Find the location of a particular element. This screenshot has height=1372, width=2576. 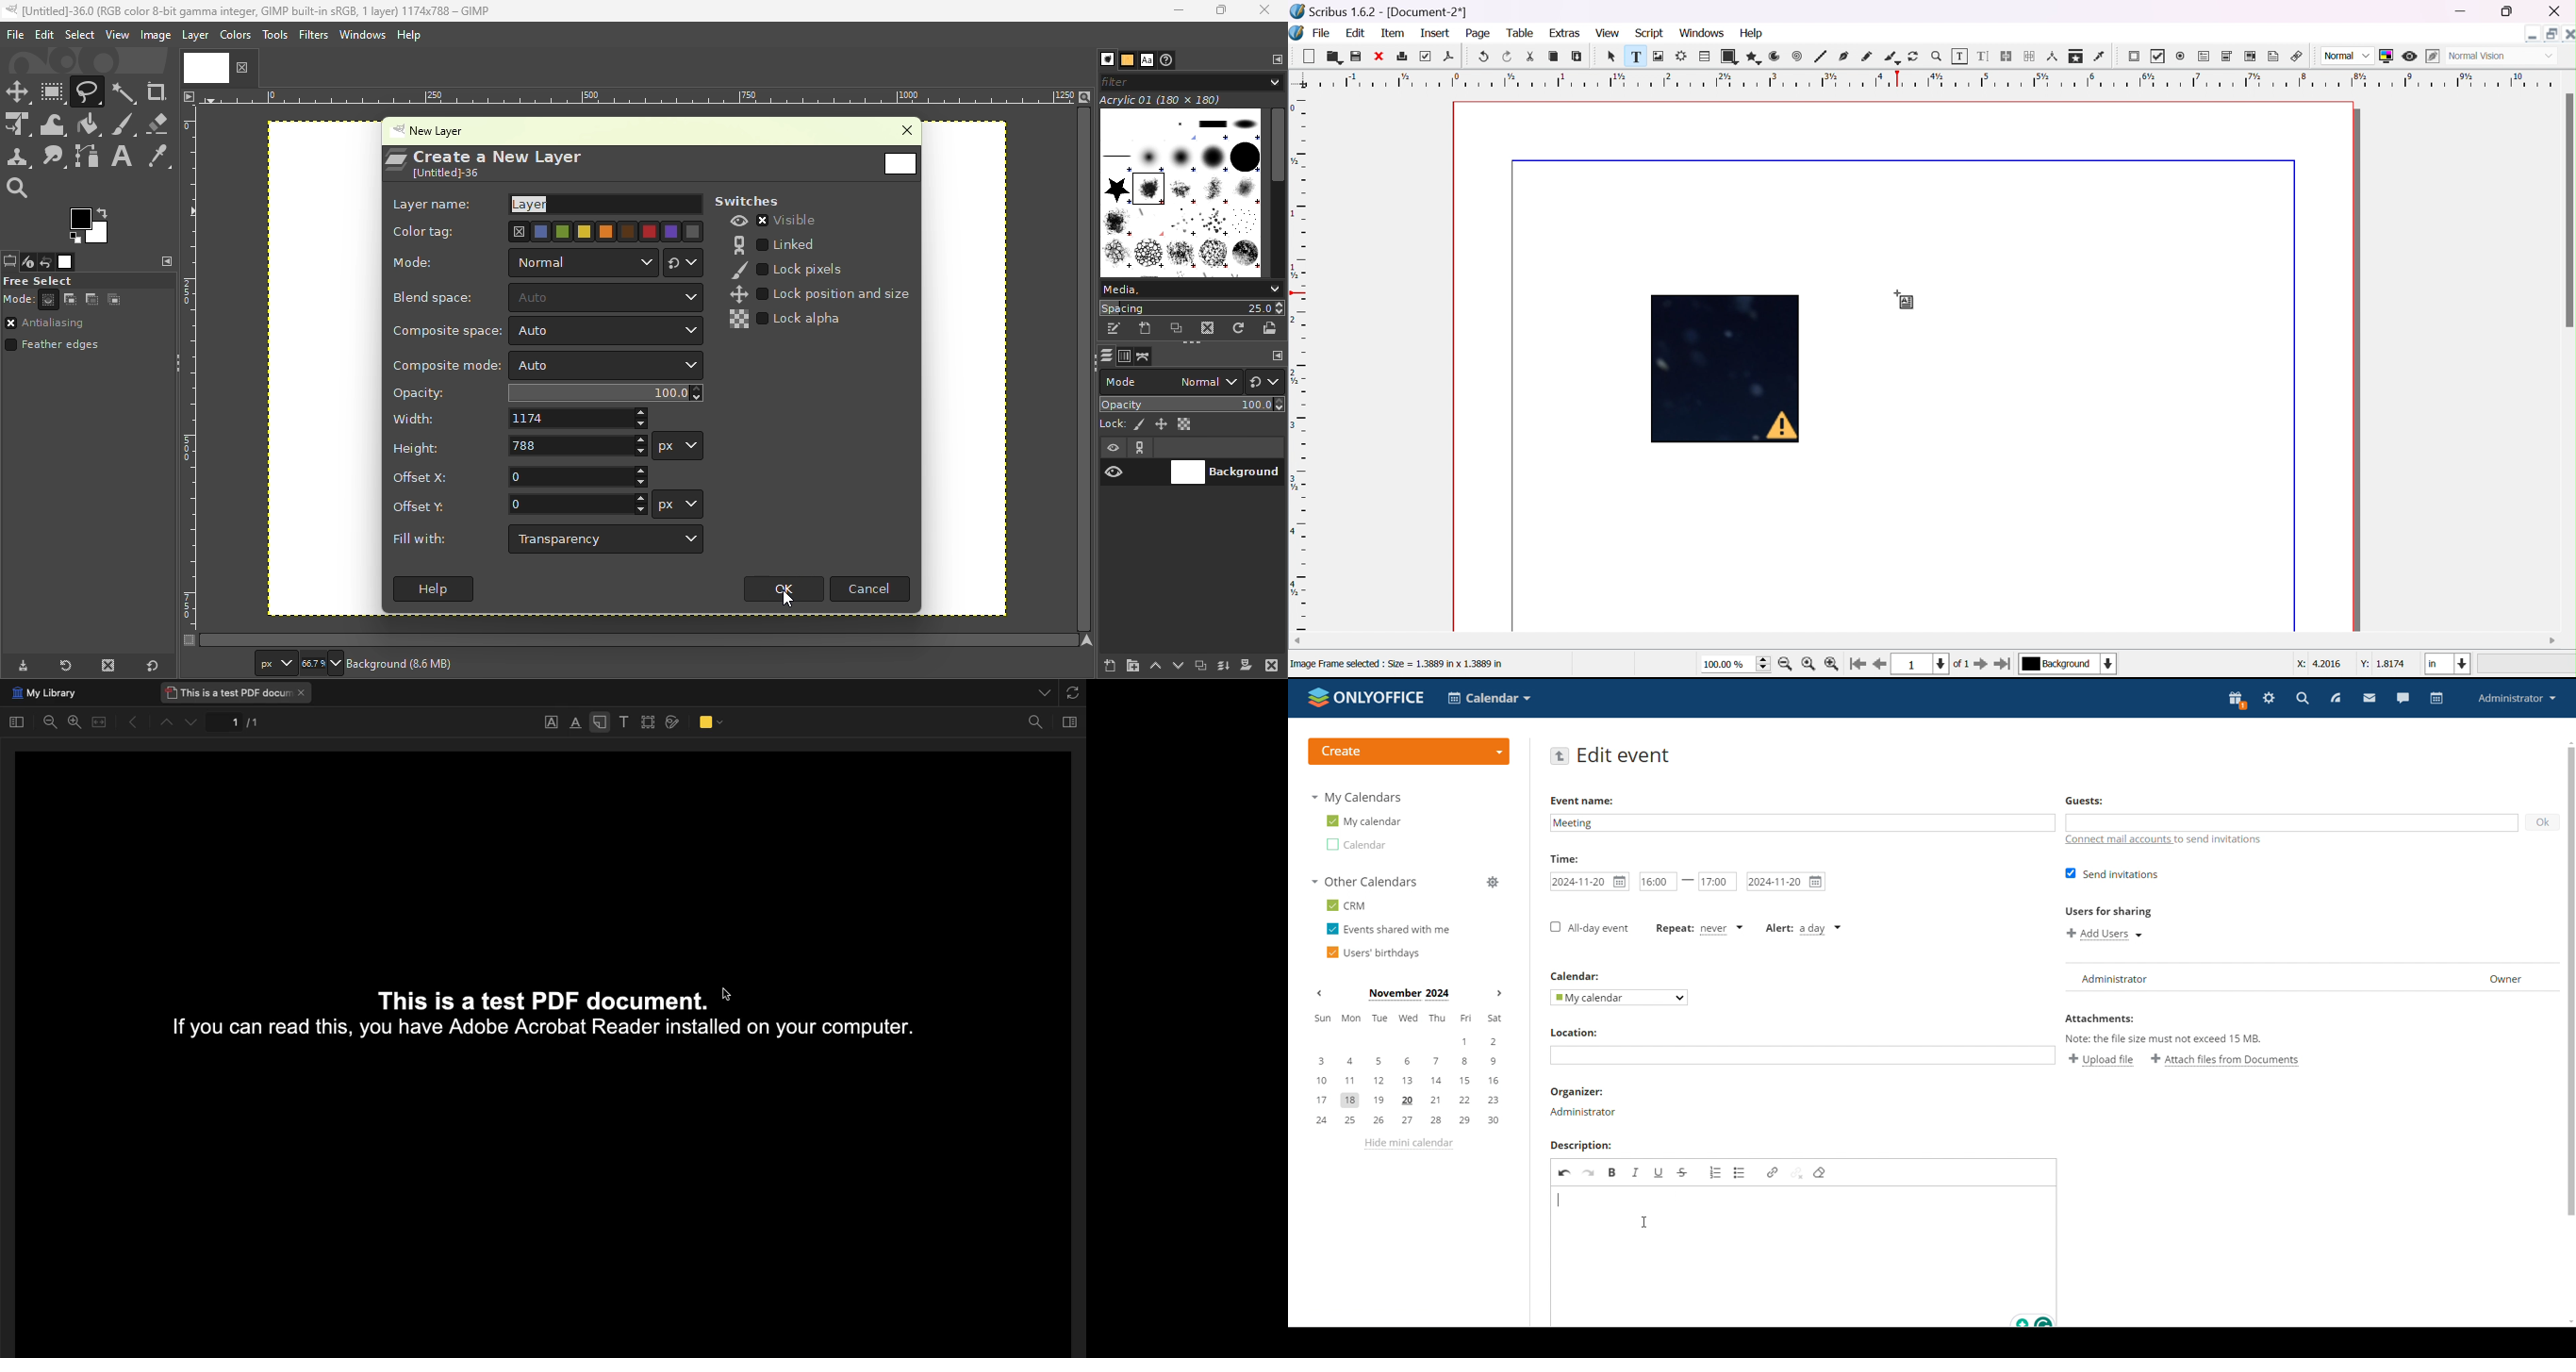

organiser is located at coordinates (1582, 1112).